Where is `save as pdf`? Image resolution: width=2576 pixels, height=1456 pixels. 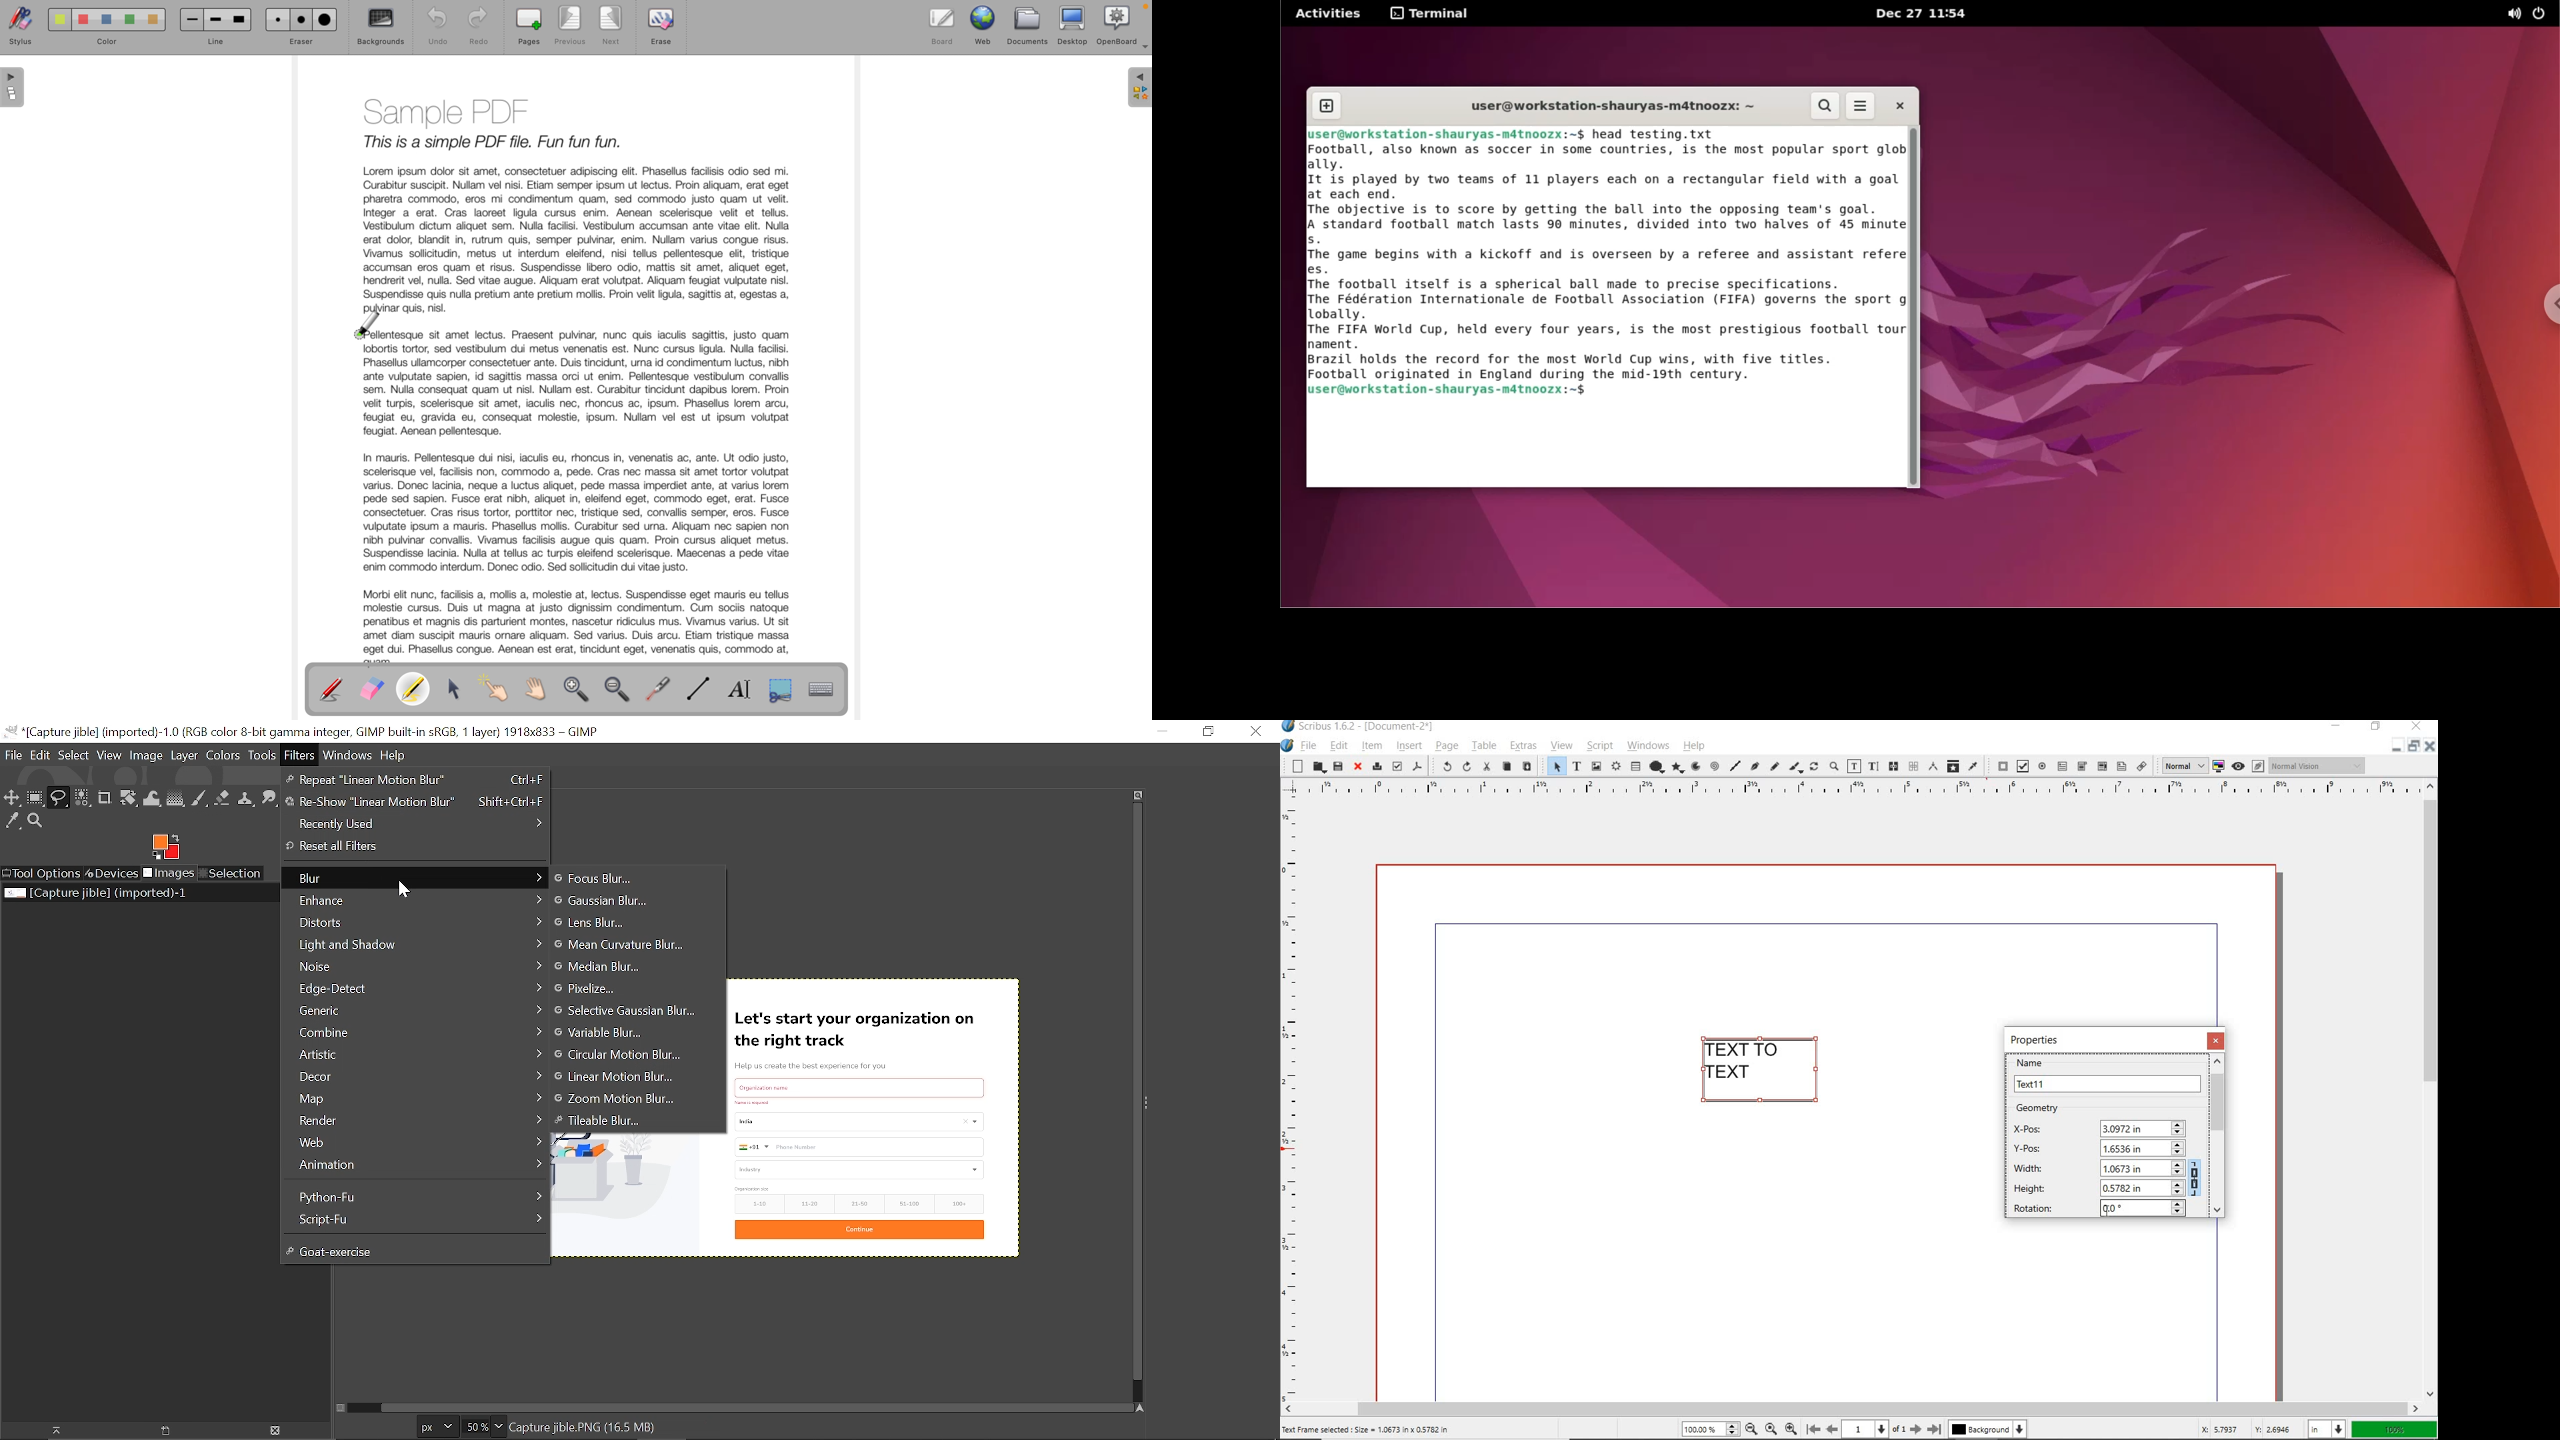 save as pdf is located at coordinates (1417, 768).